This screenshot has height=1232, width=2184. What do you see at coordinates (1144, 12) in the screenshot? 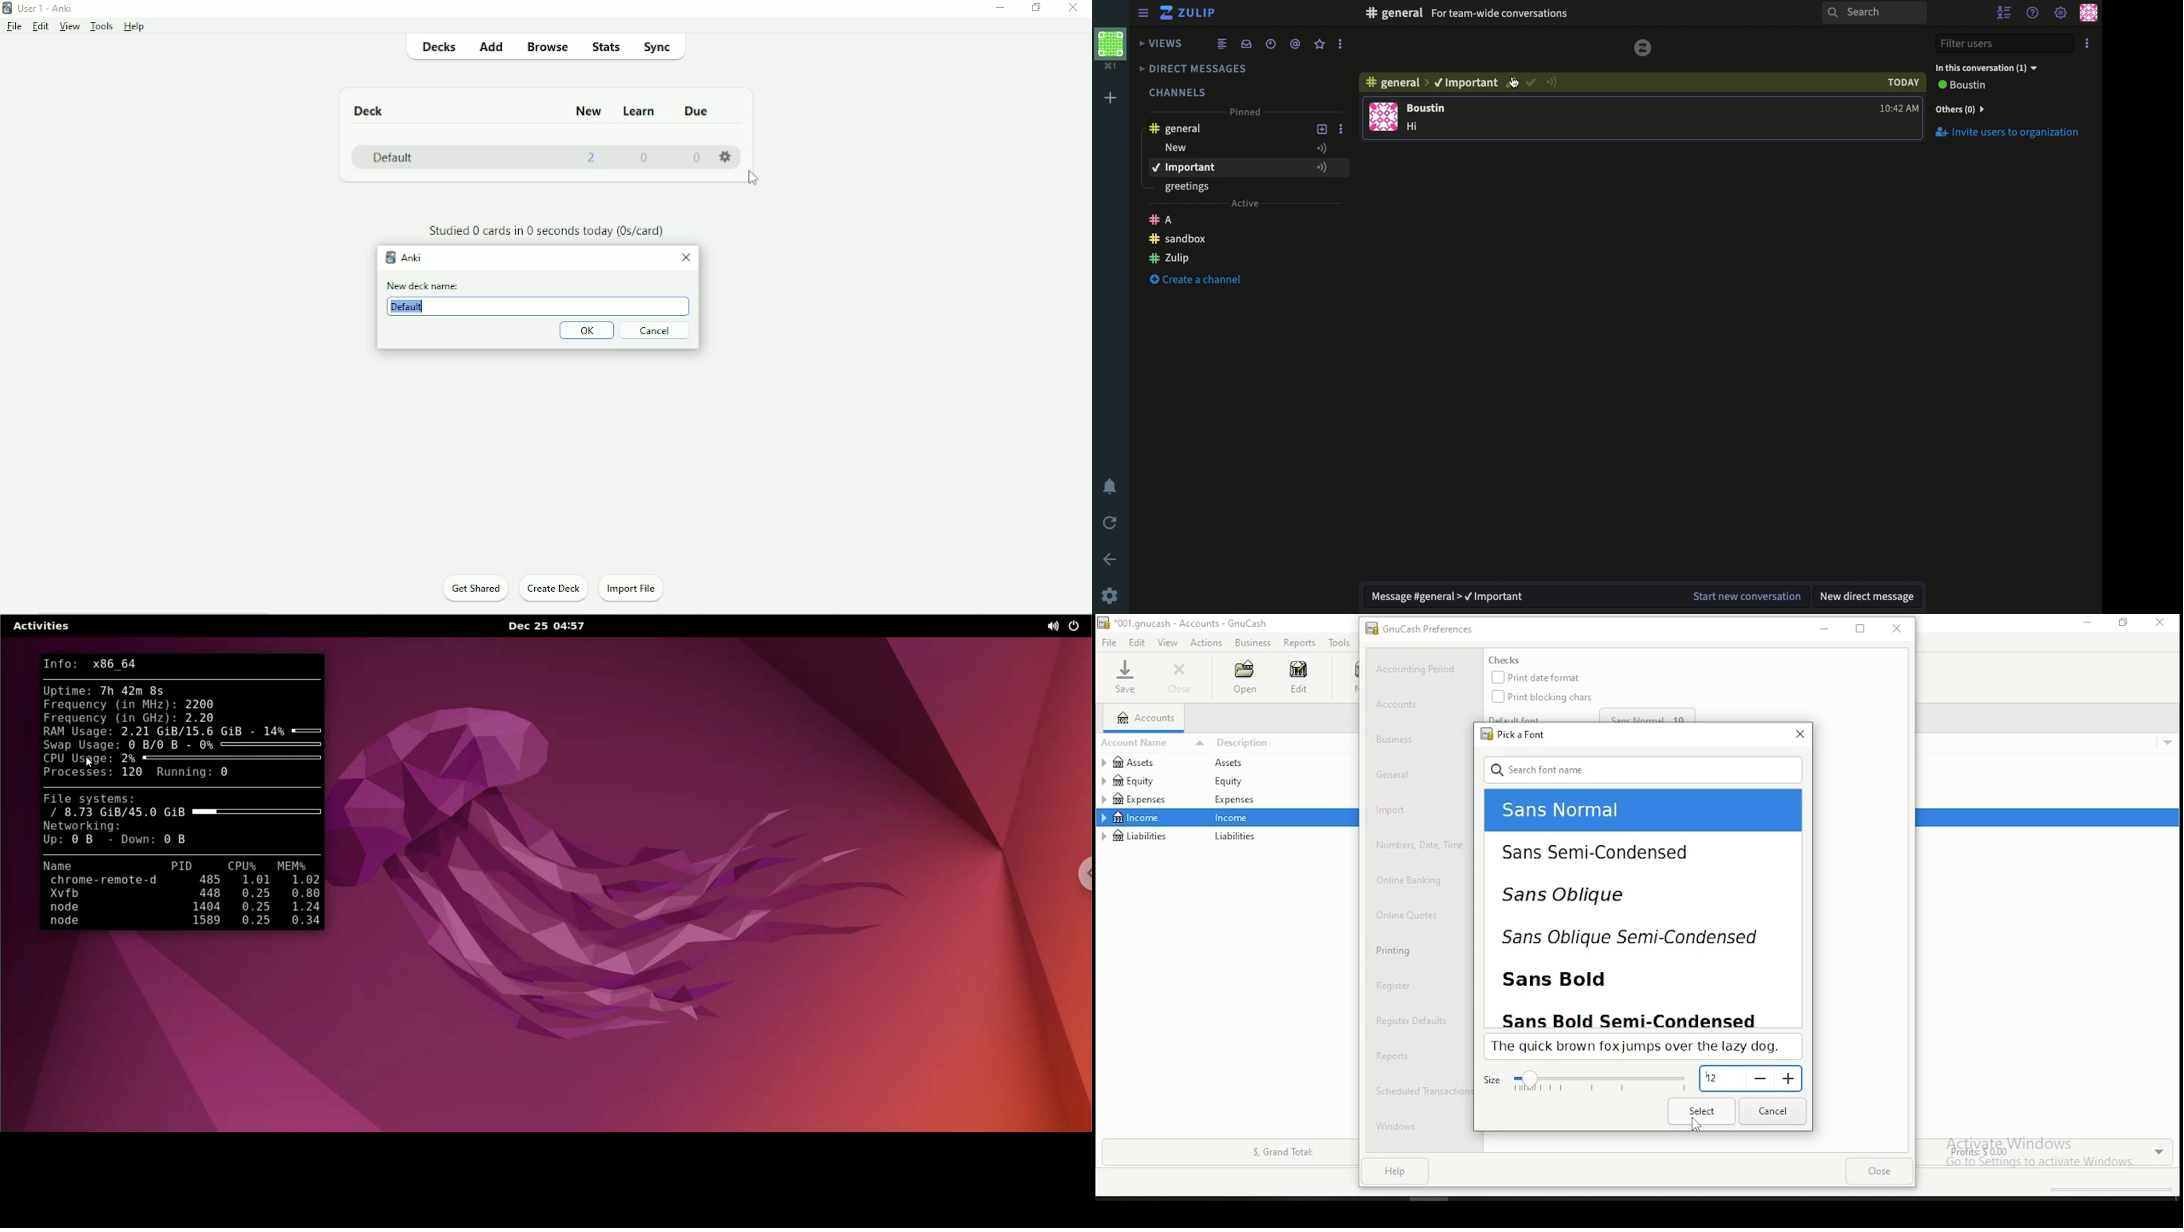
I see `Menu` at bounding box center [1144, 12].